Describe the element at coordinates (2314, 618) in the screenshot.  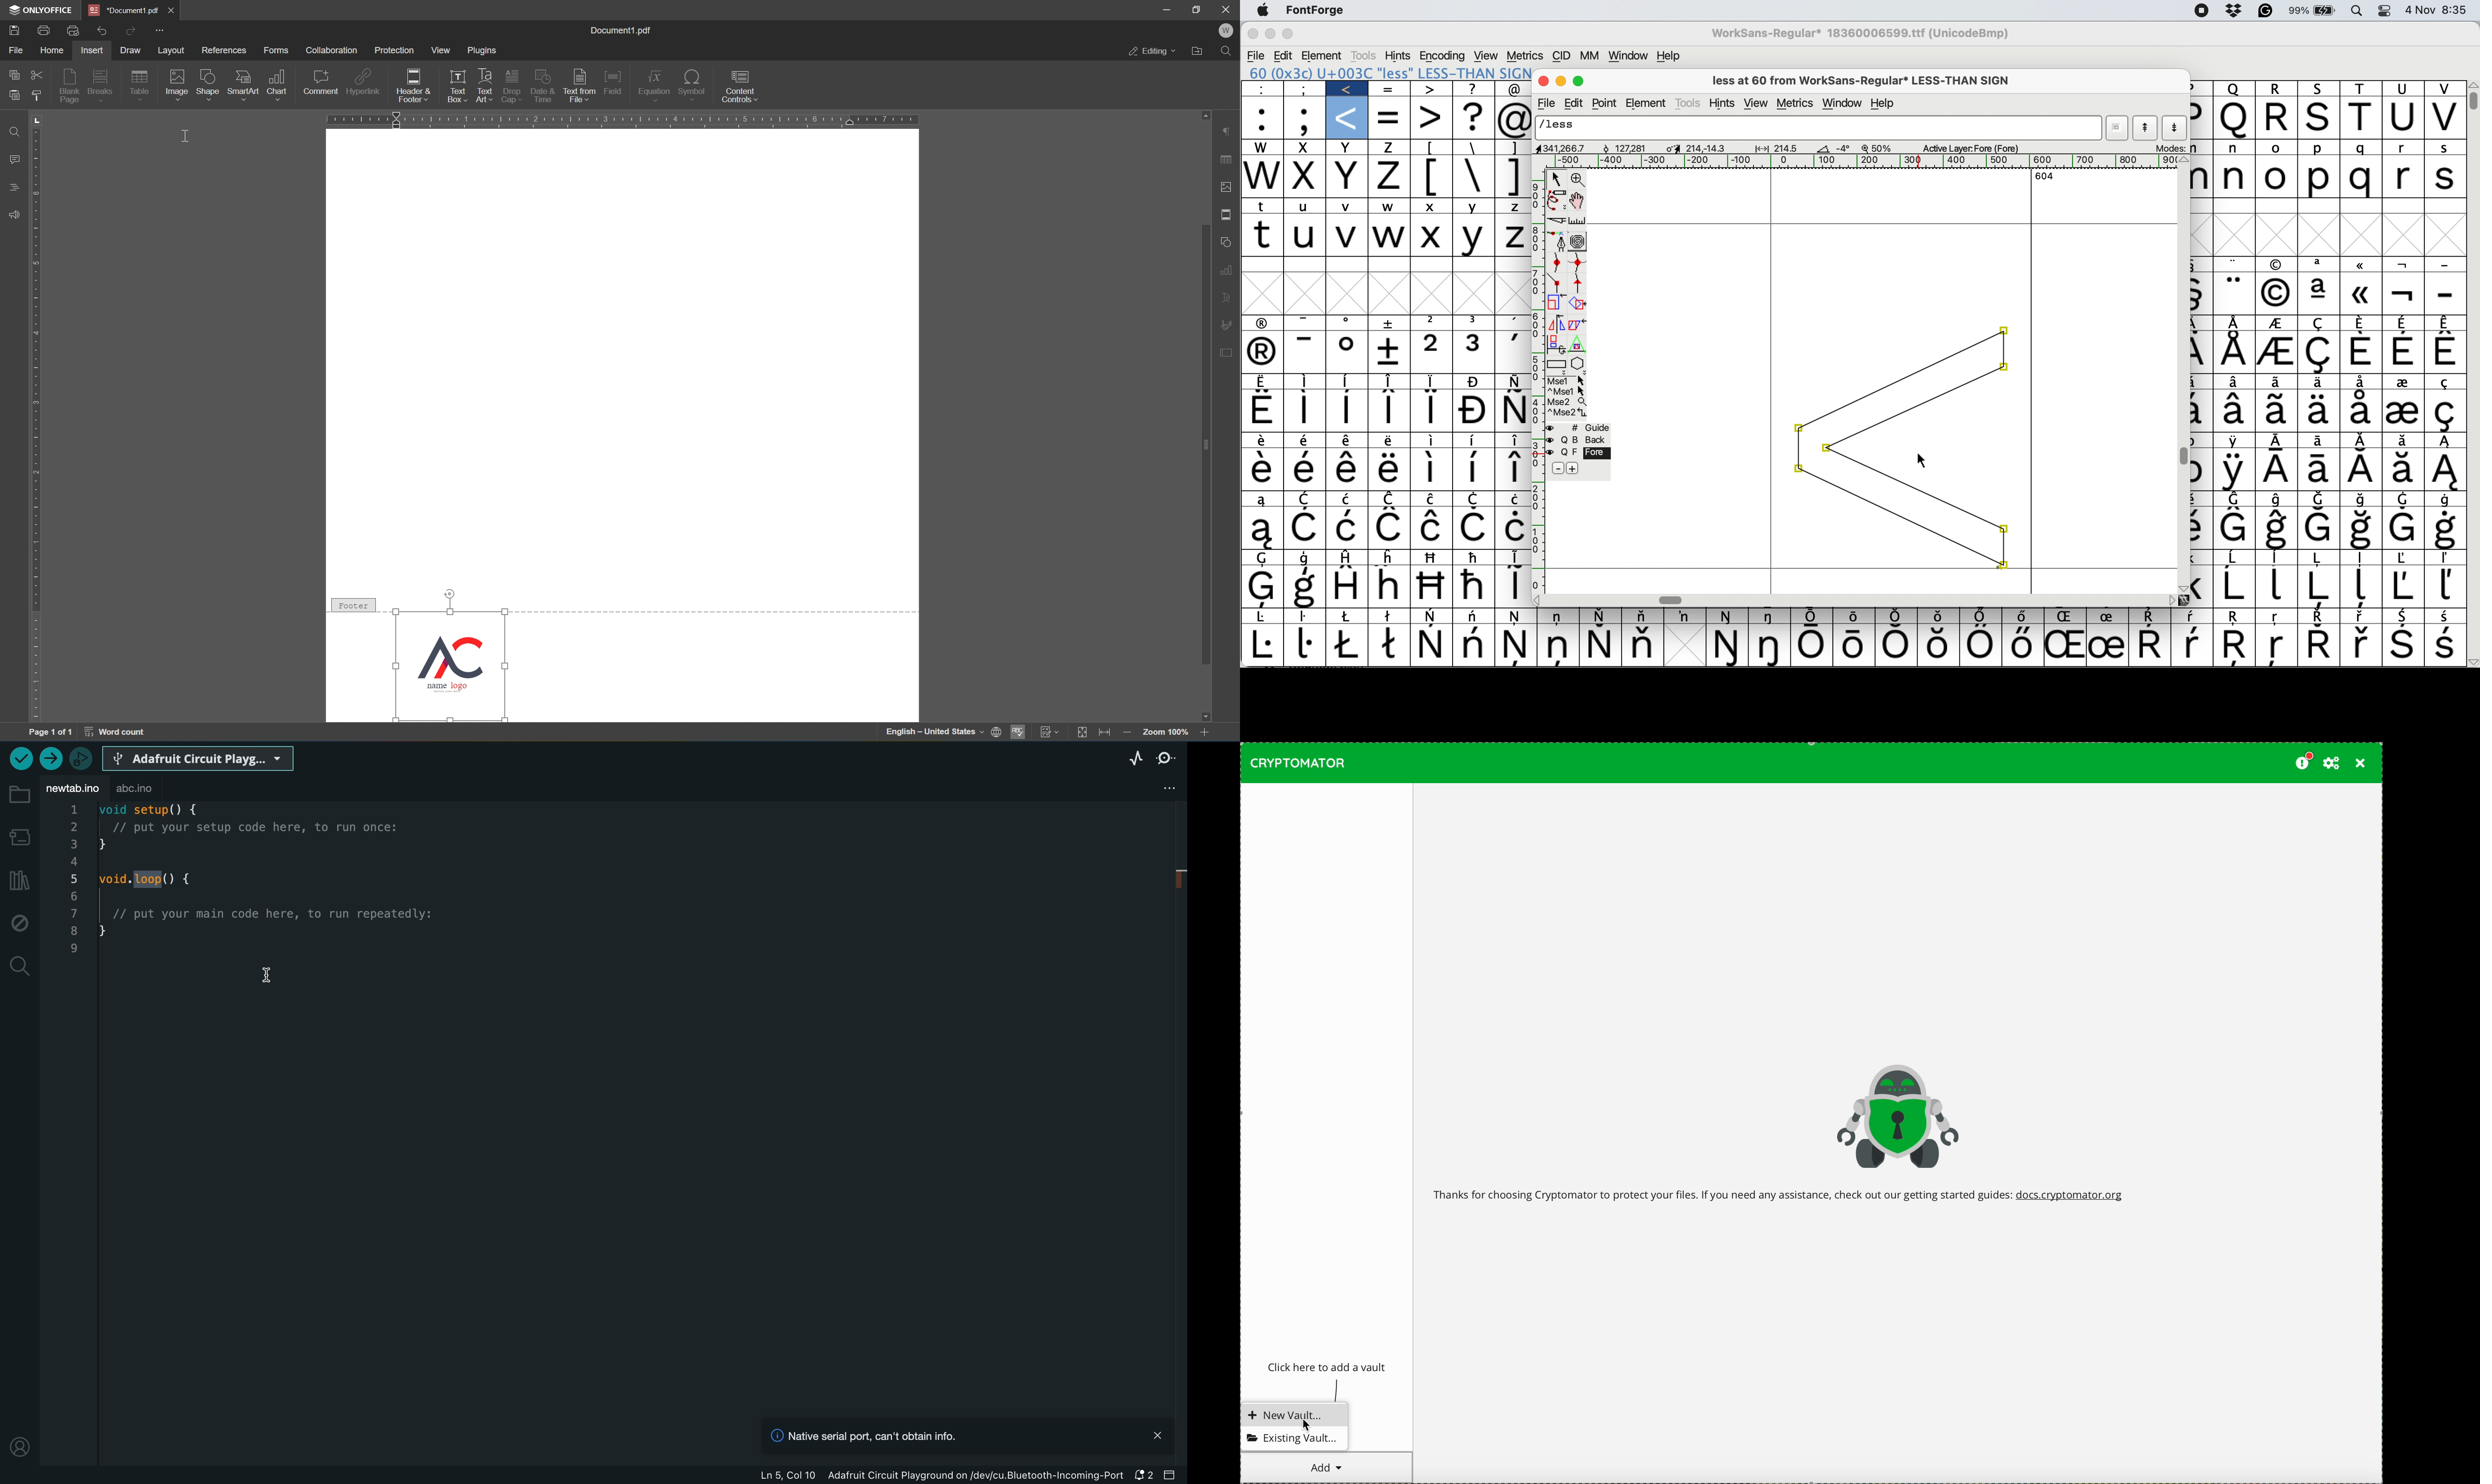
I see `Symbol` at that location.